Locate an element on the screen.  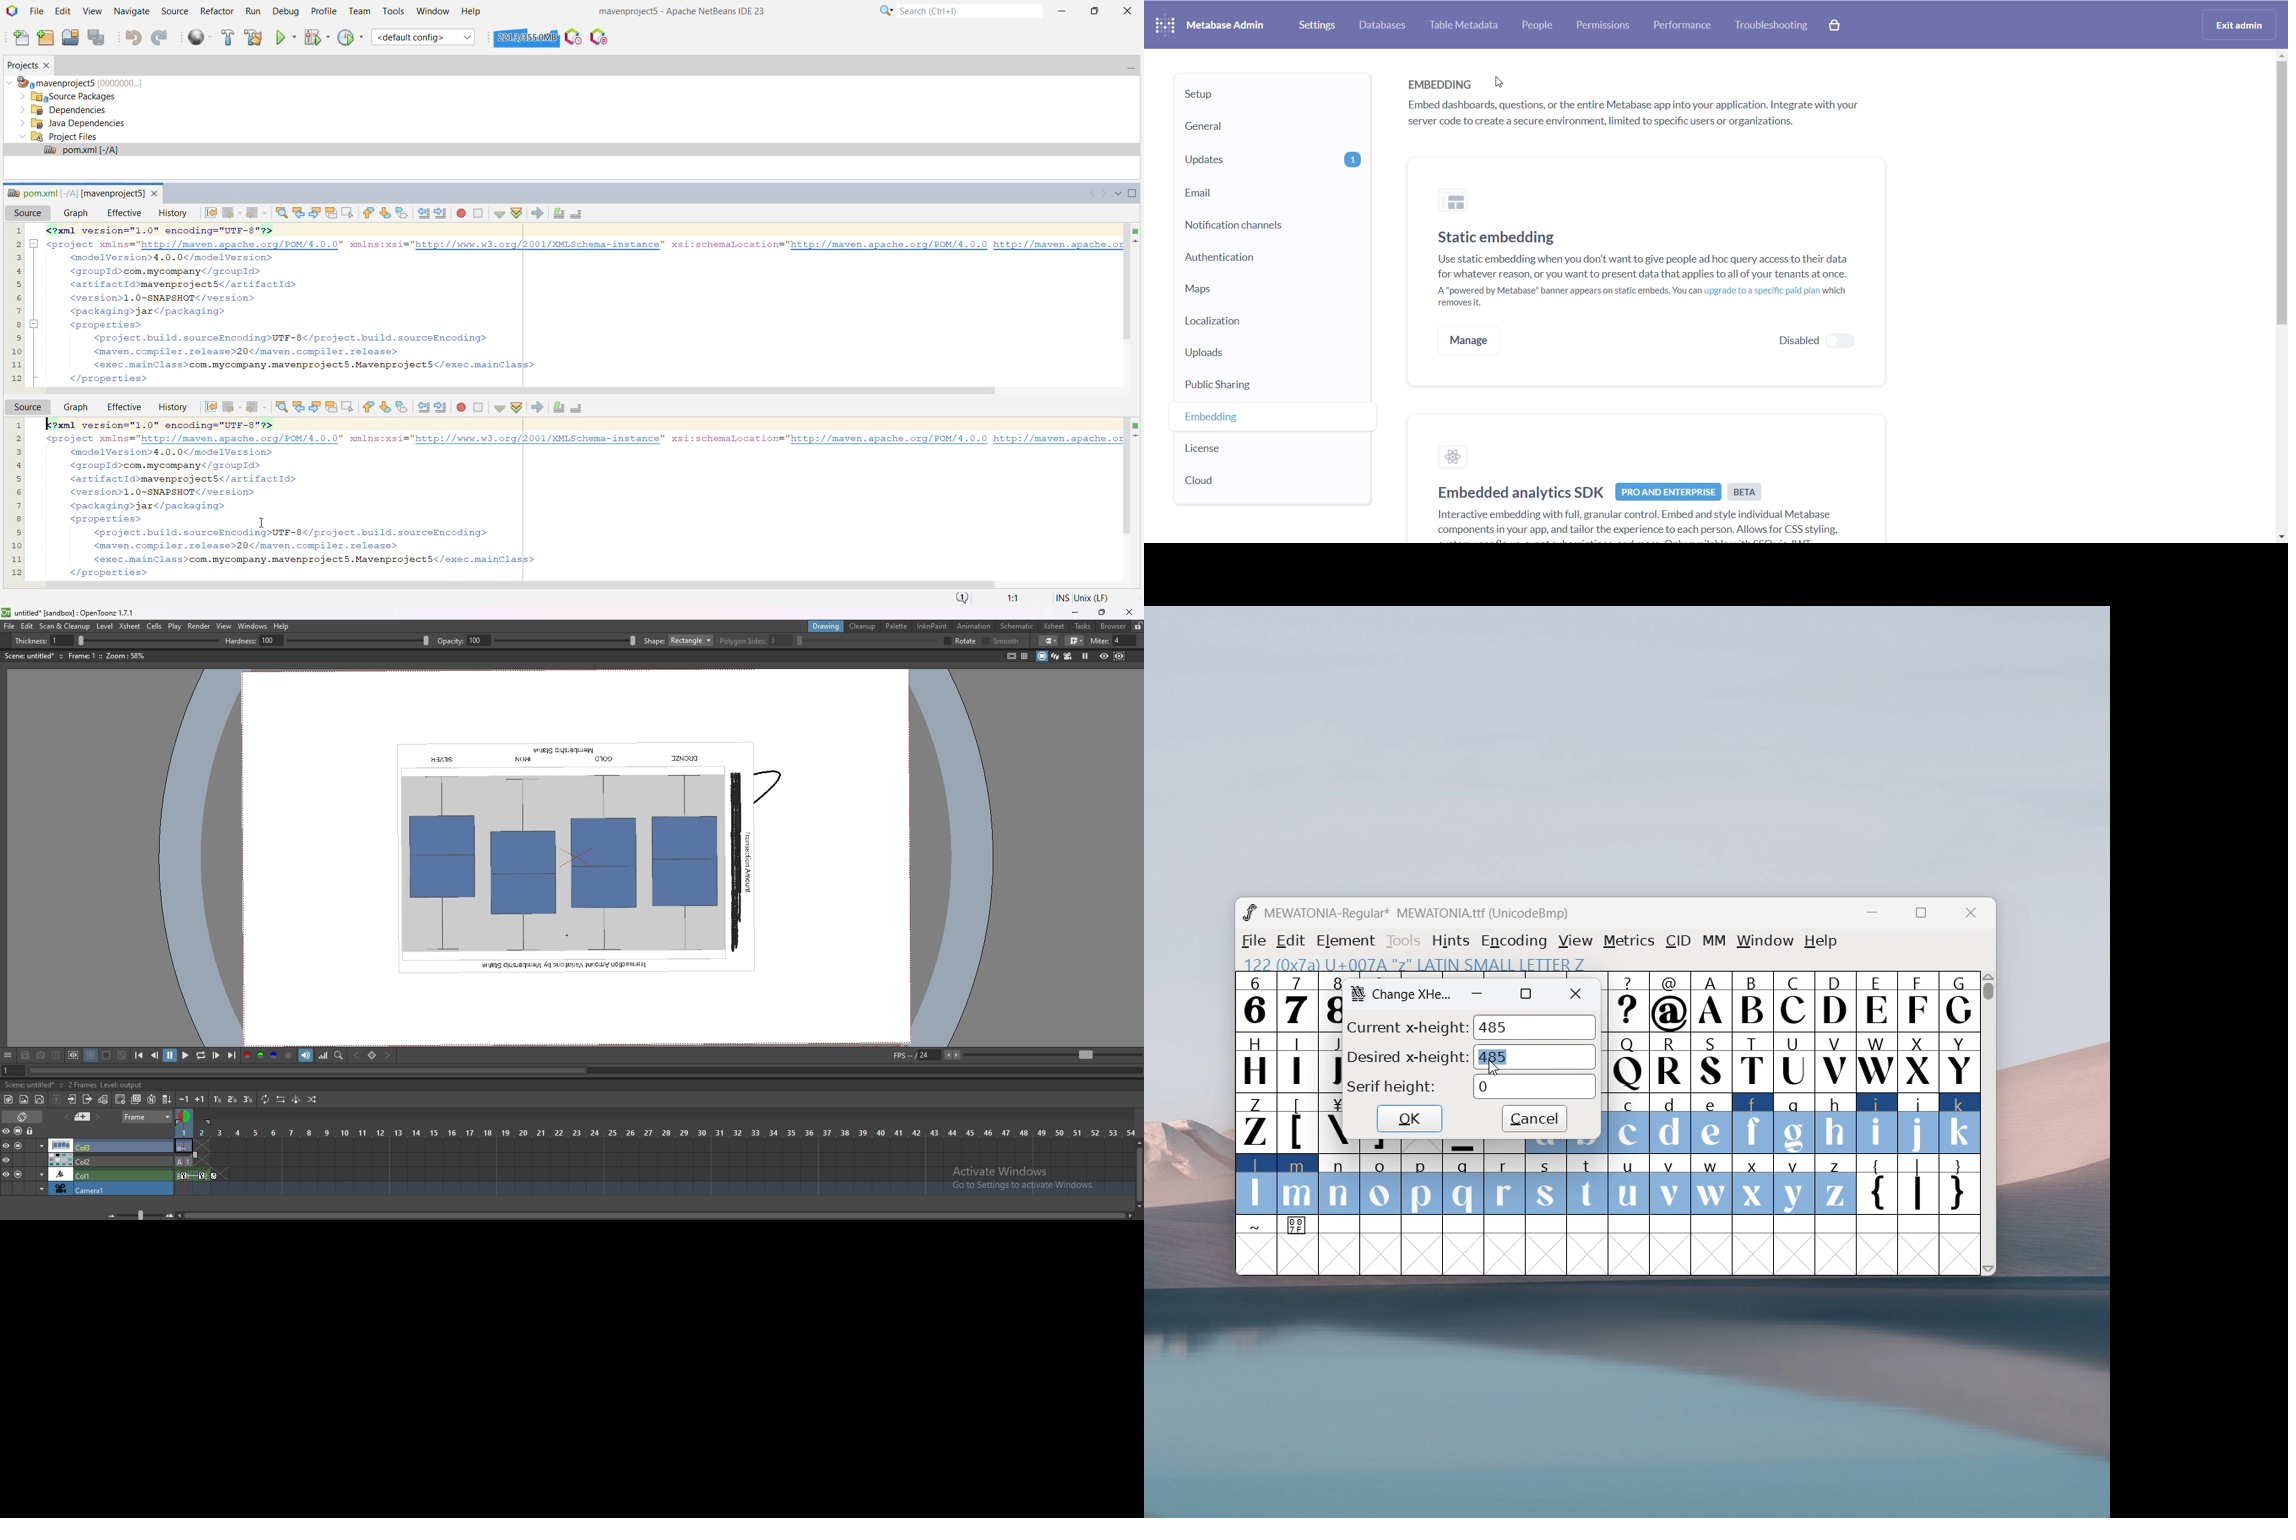
f is located at coordinates (1754, 1123).